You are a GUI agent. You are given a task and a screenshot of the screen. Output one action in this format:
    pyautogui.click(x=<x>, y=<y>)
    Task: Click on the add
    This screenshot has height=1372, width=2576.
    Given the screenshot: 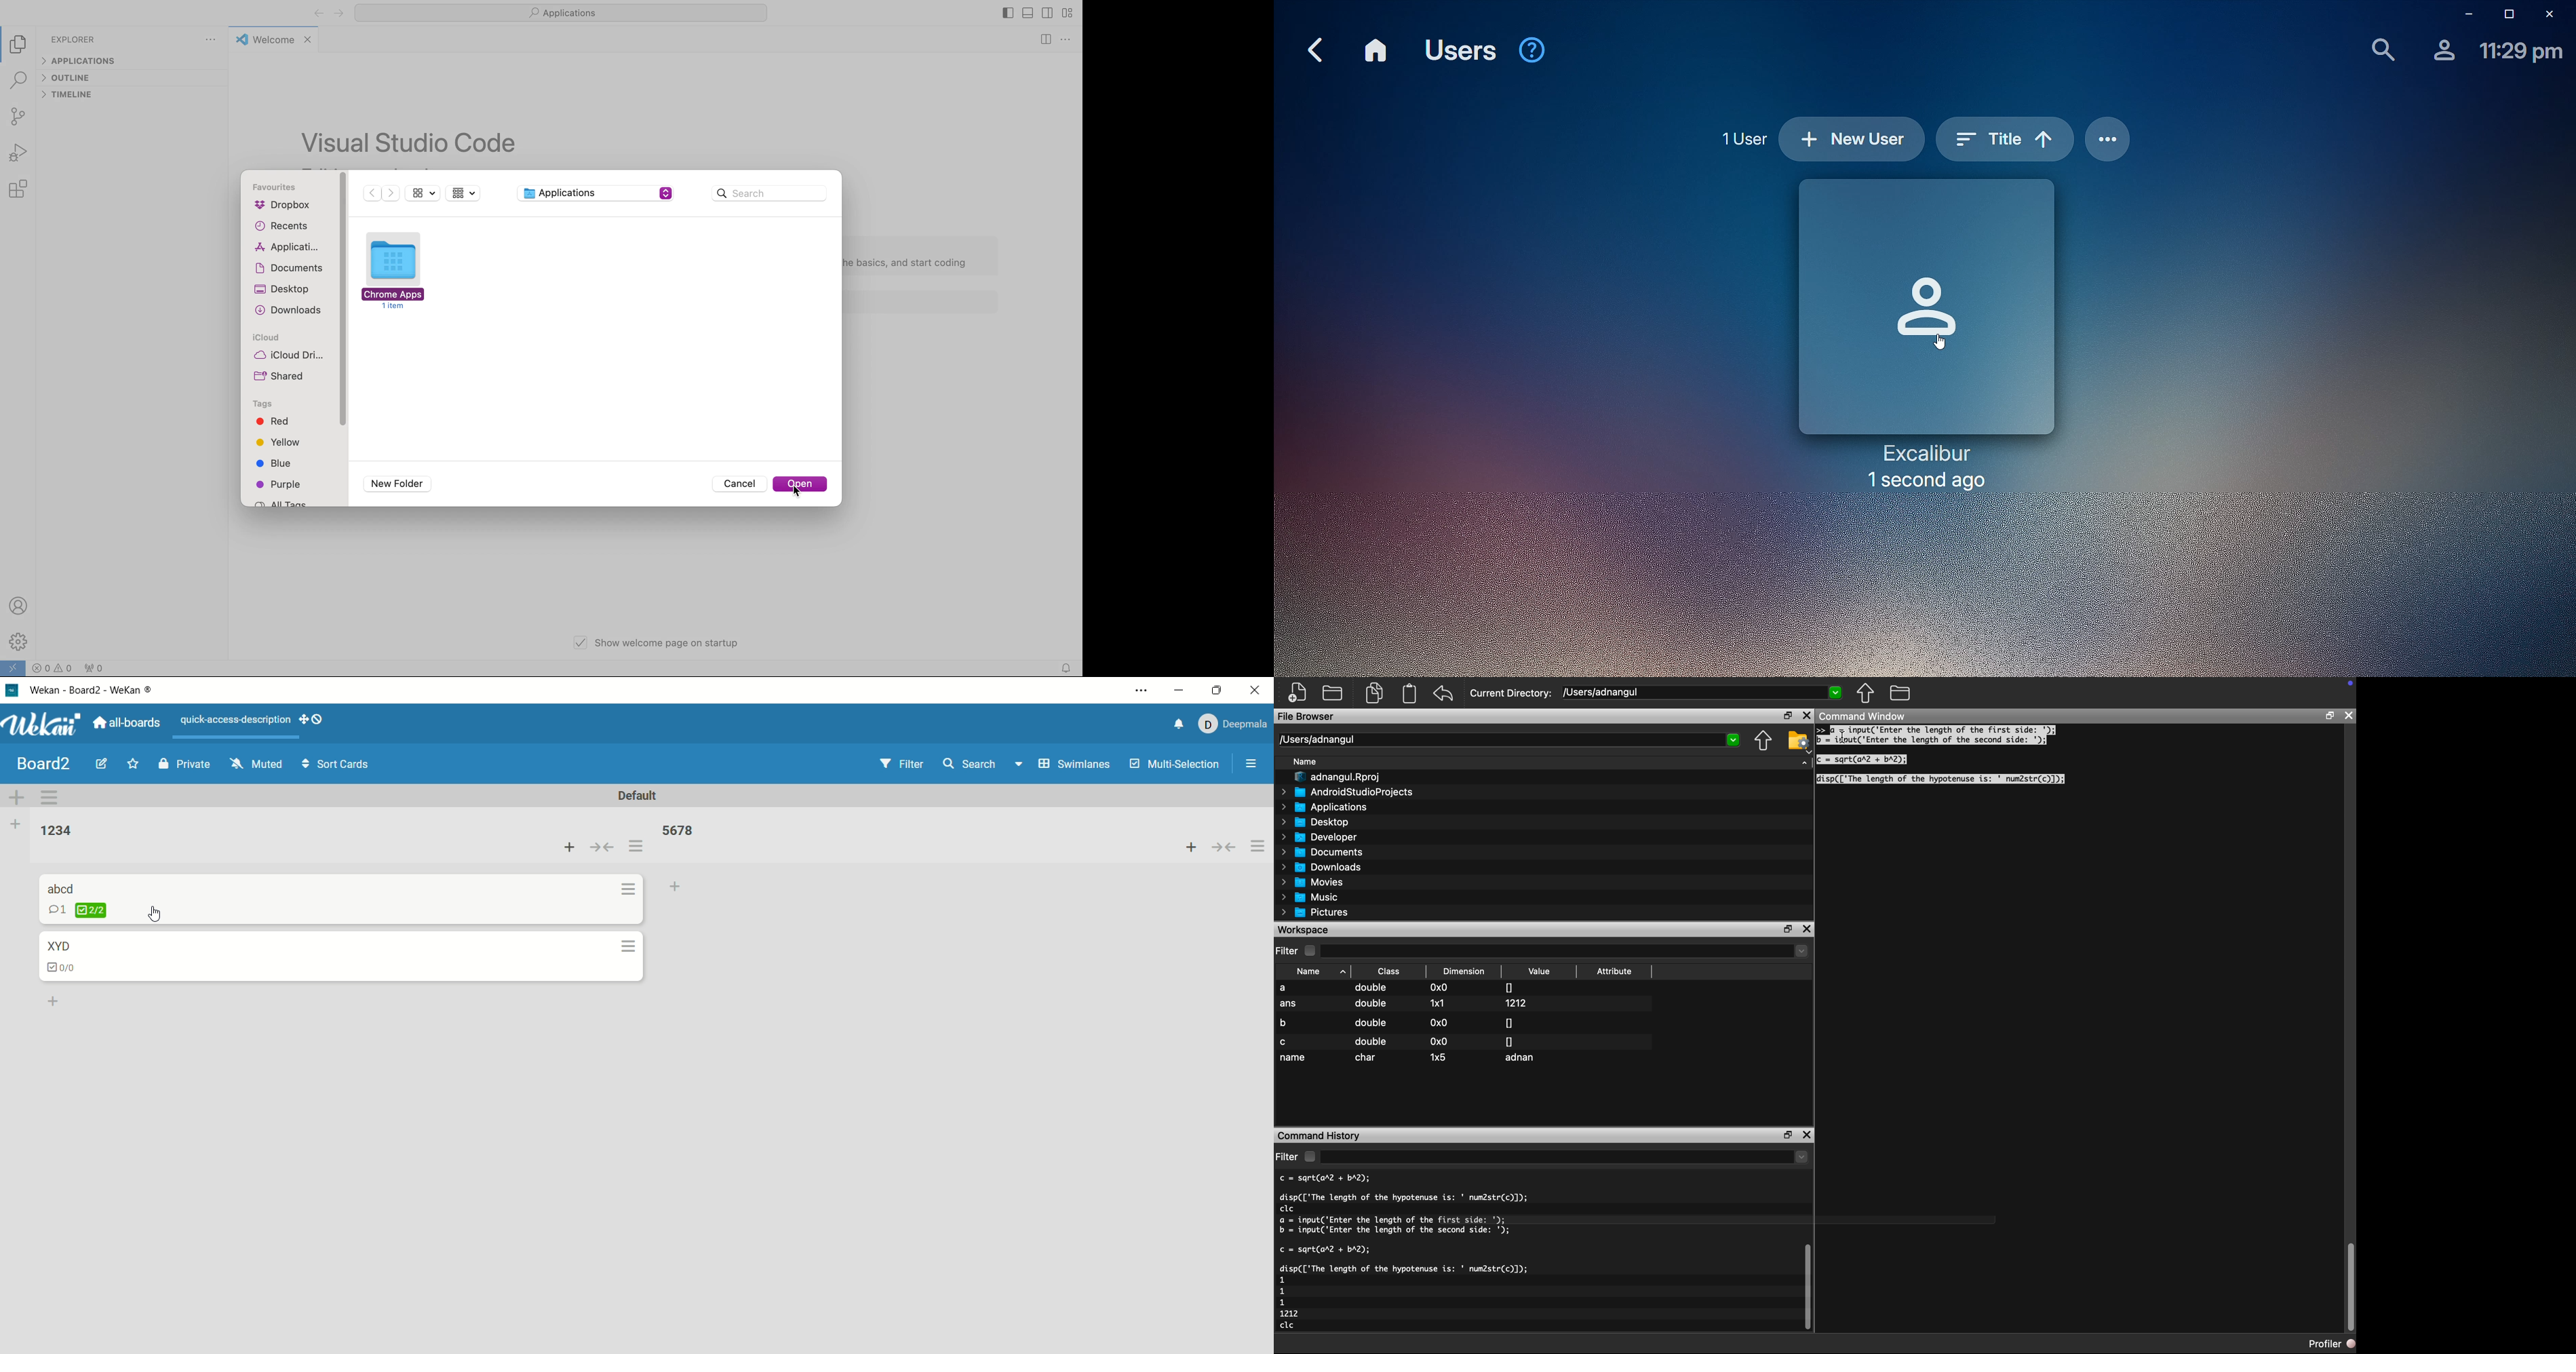 What is the action you would take?
    pyautogui.click(x=1192, y=844)
    